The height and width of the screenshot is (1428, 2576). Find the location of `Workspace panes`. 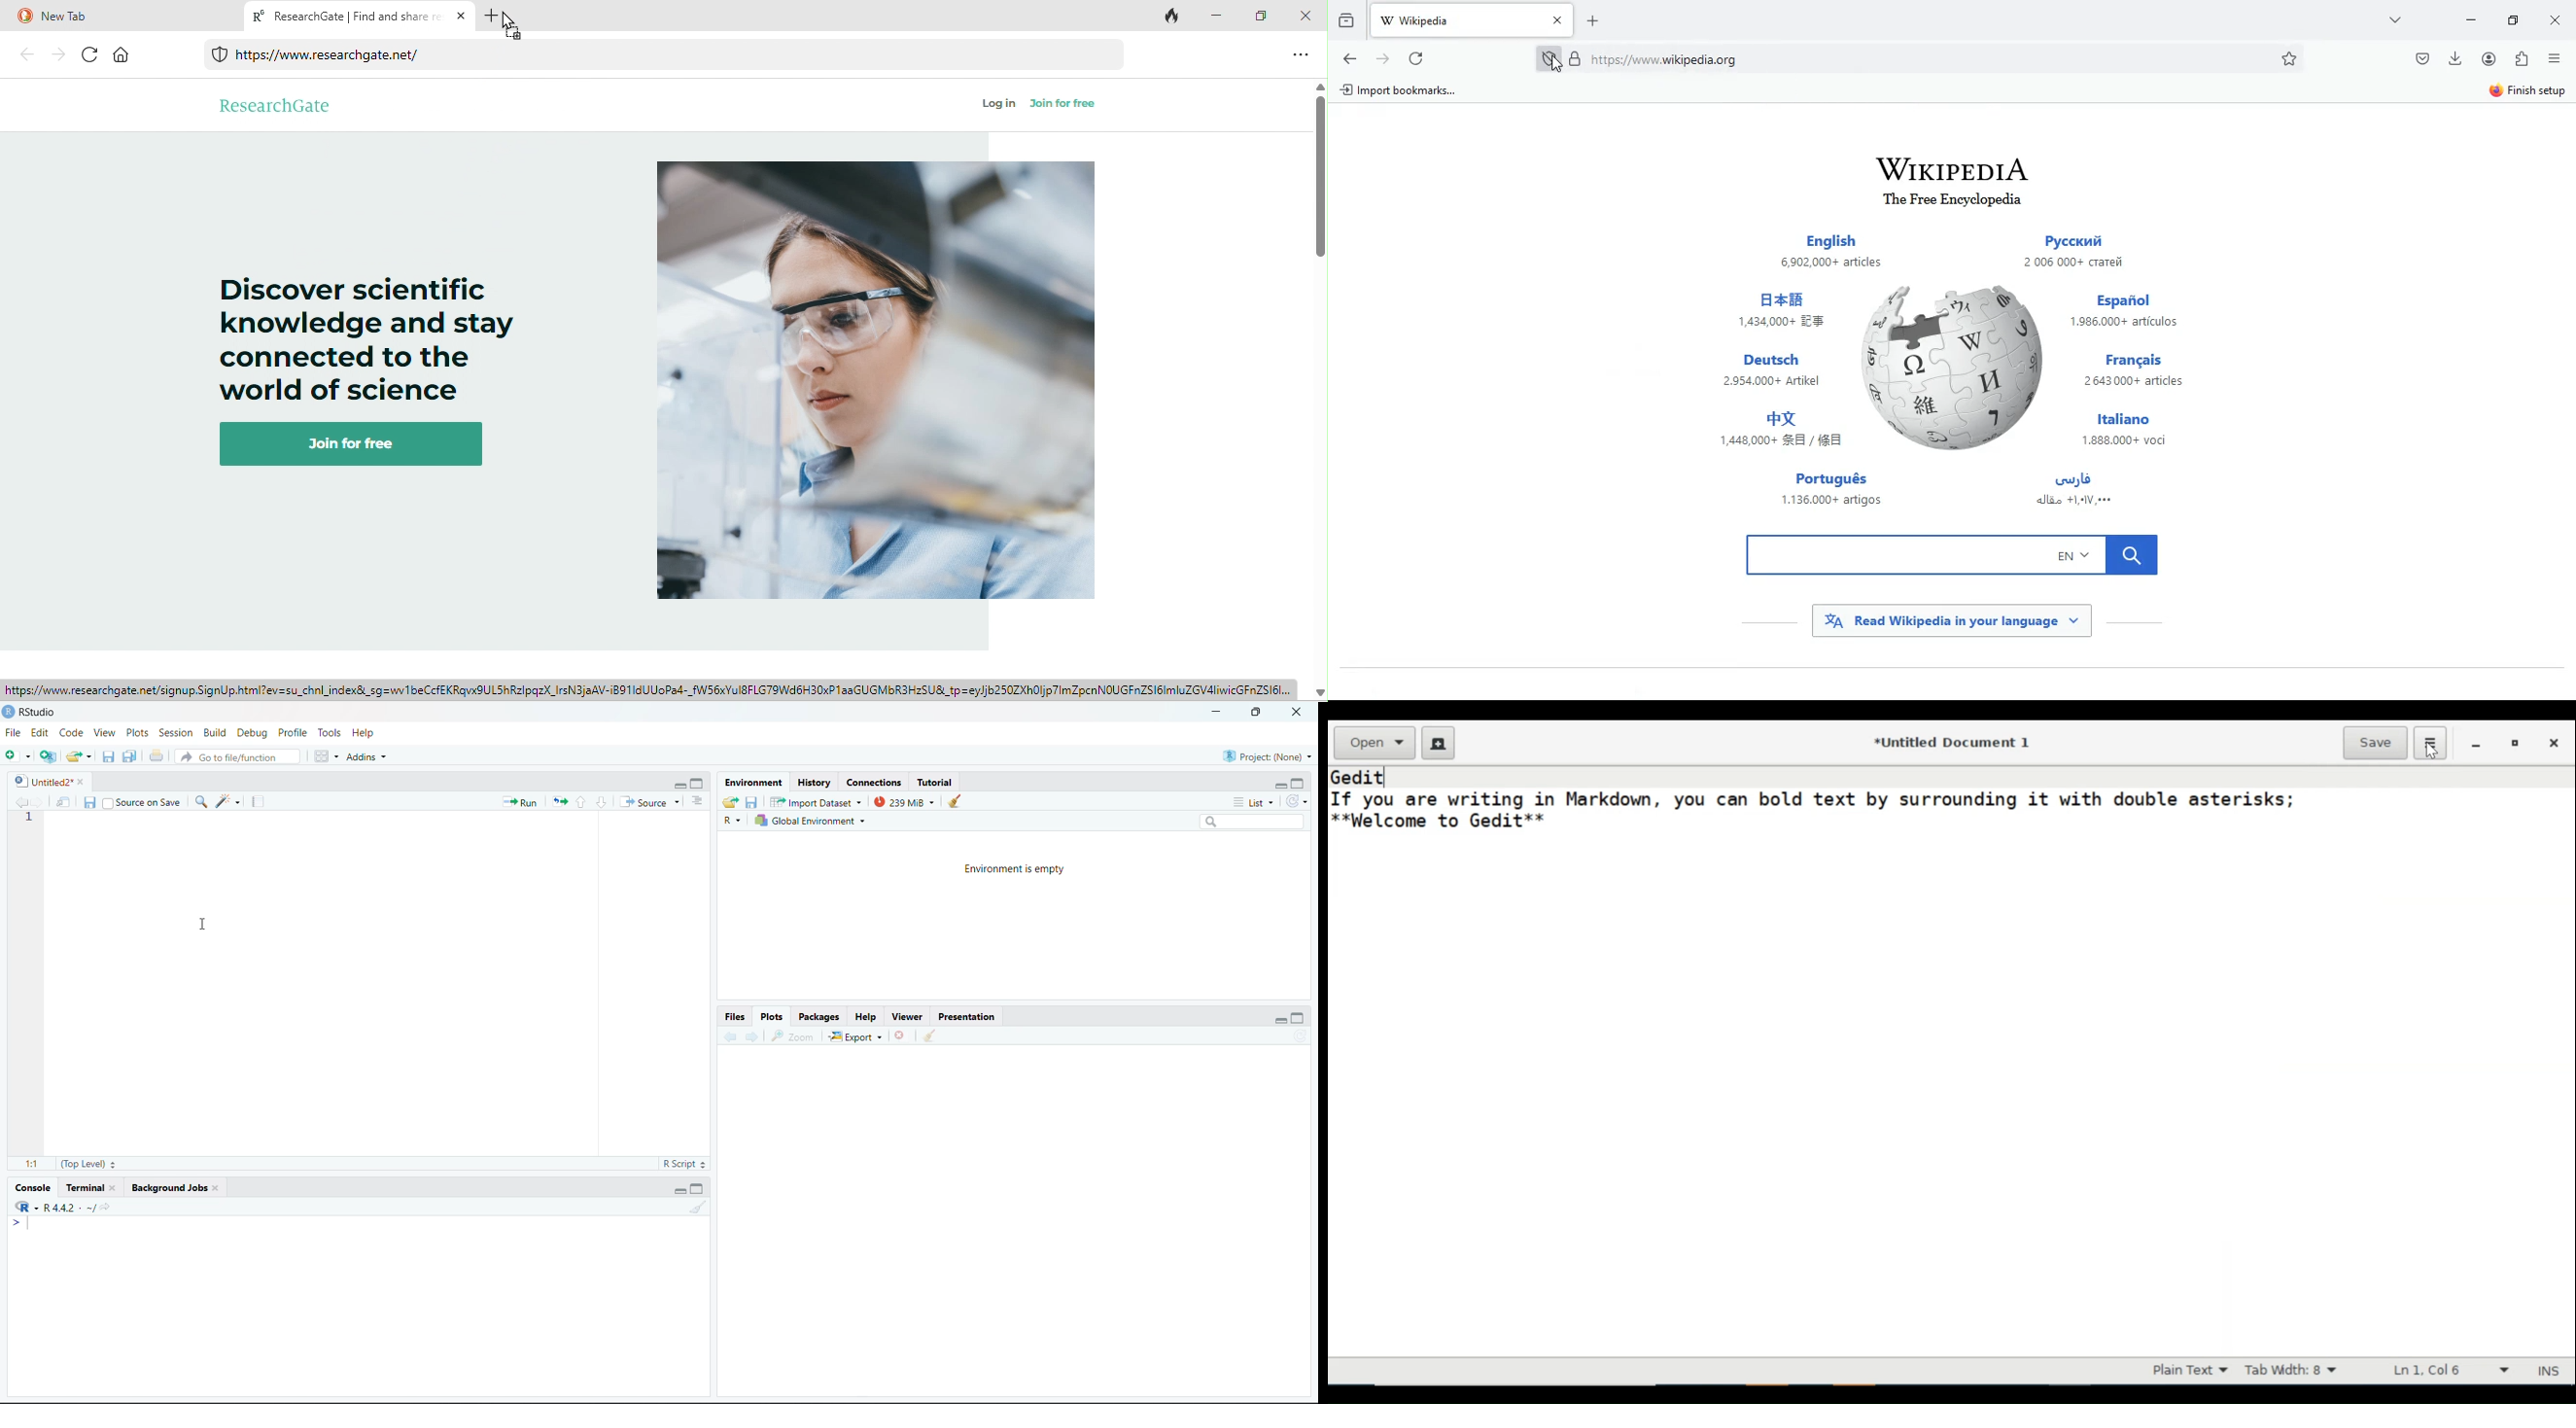

Workspace panes is located at coordinates (323, 755).